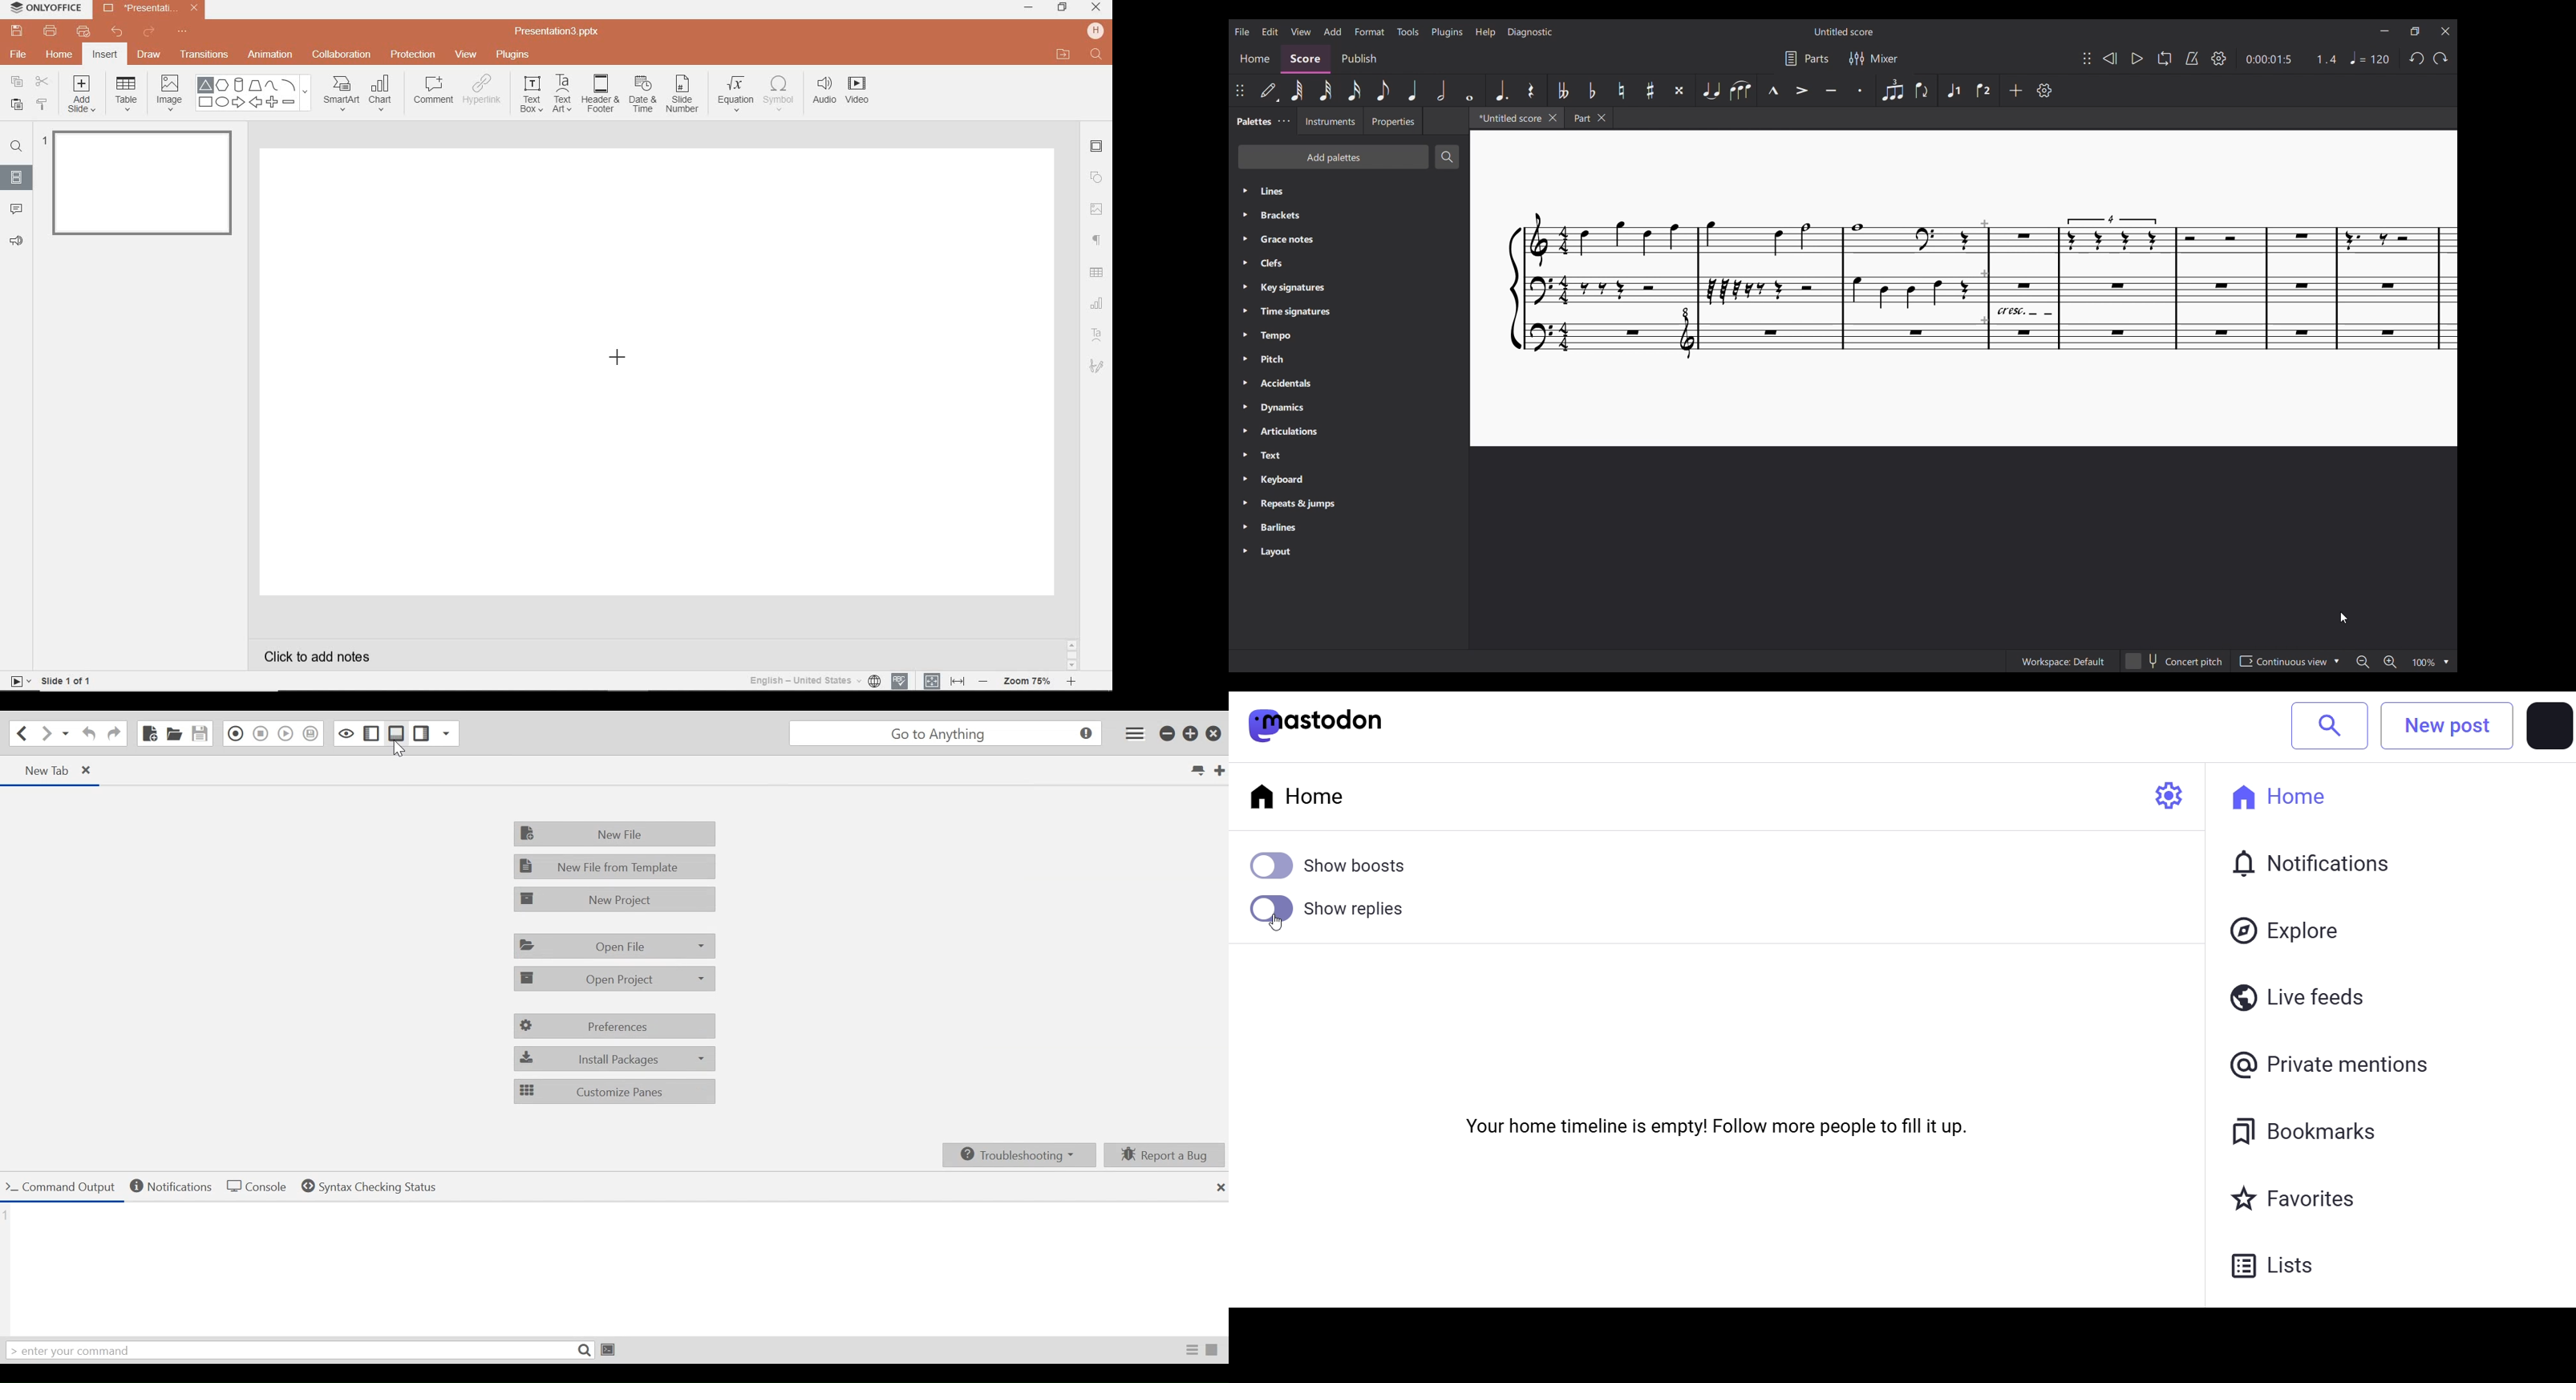  What do you see at coordinates (118, 32) in the screenshot?
I see `UNDO` at bounding box center [118, 32].